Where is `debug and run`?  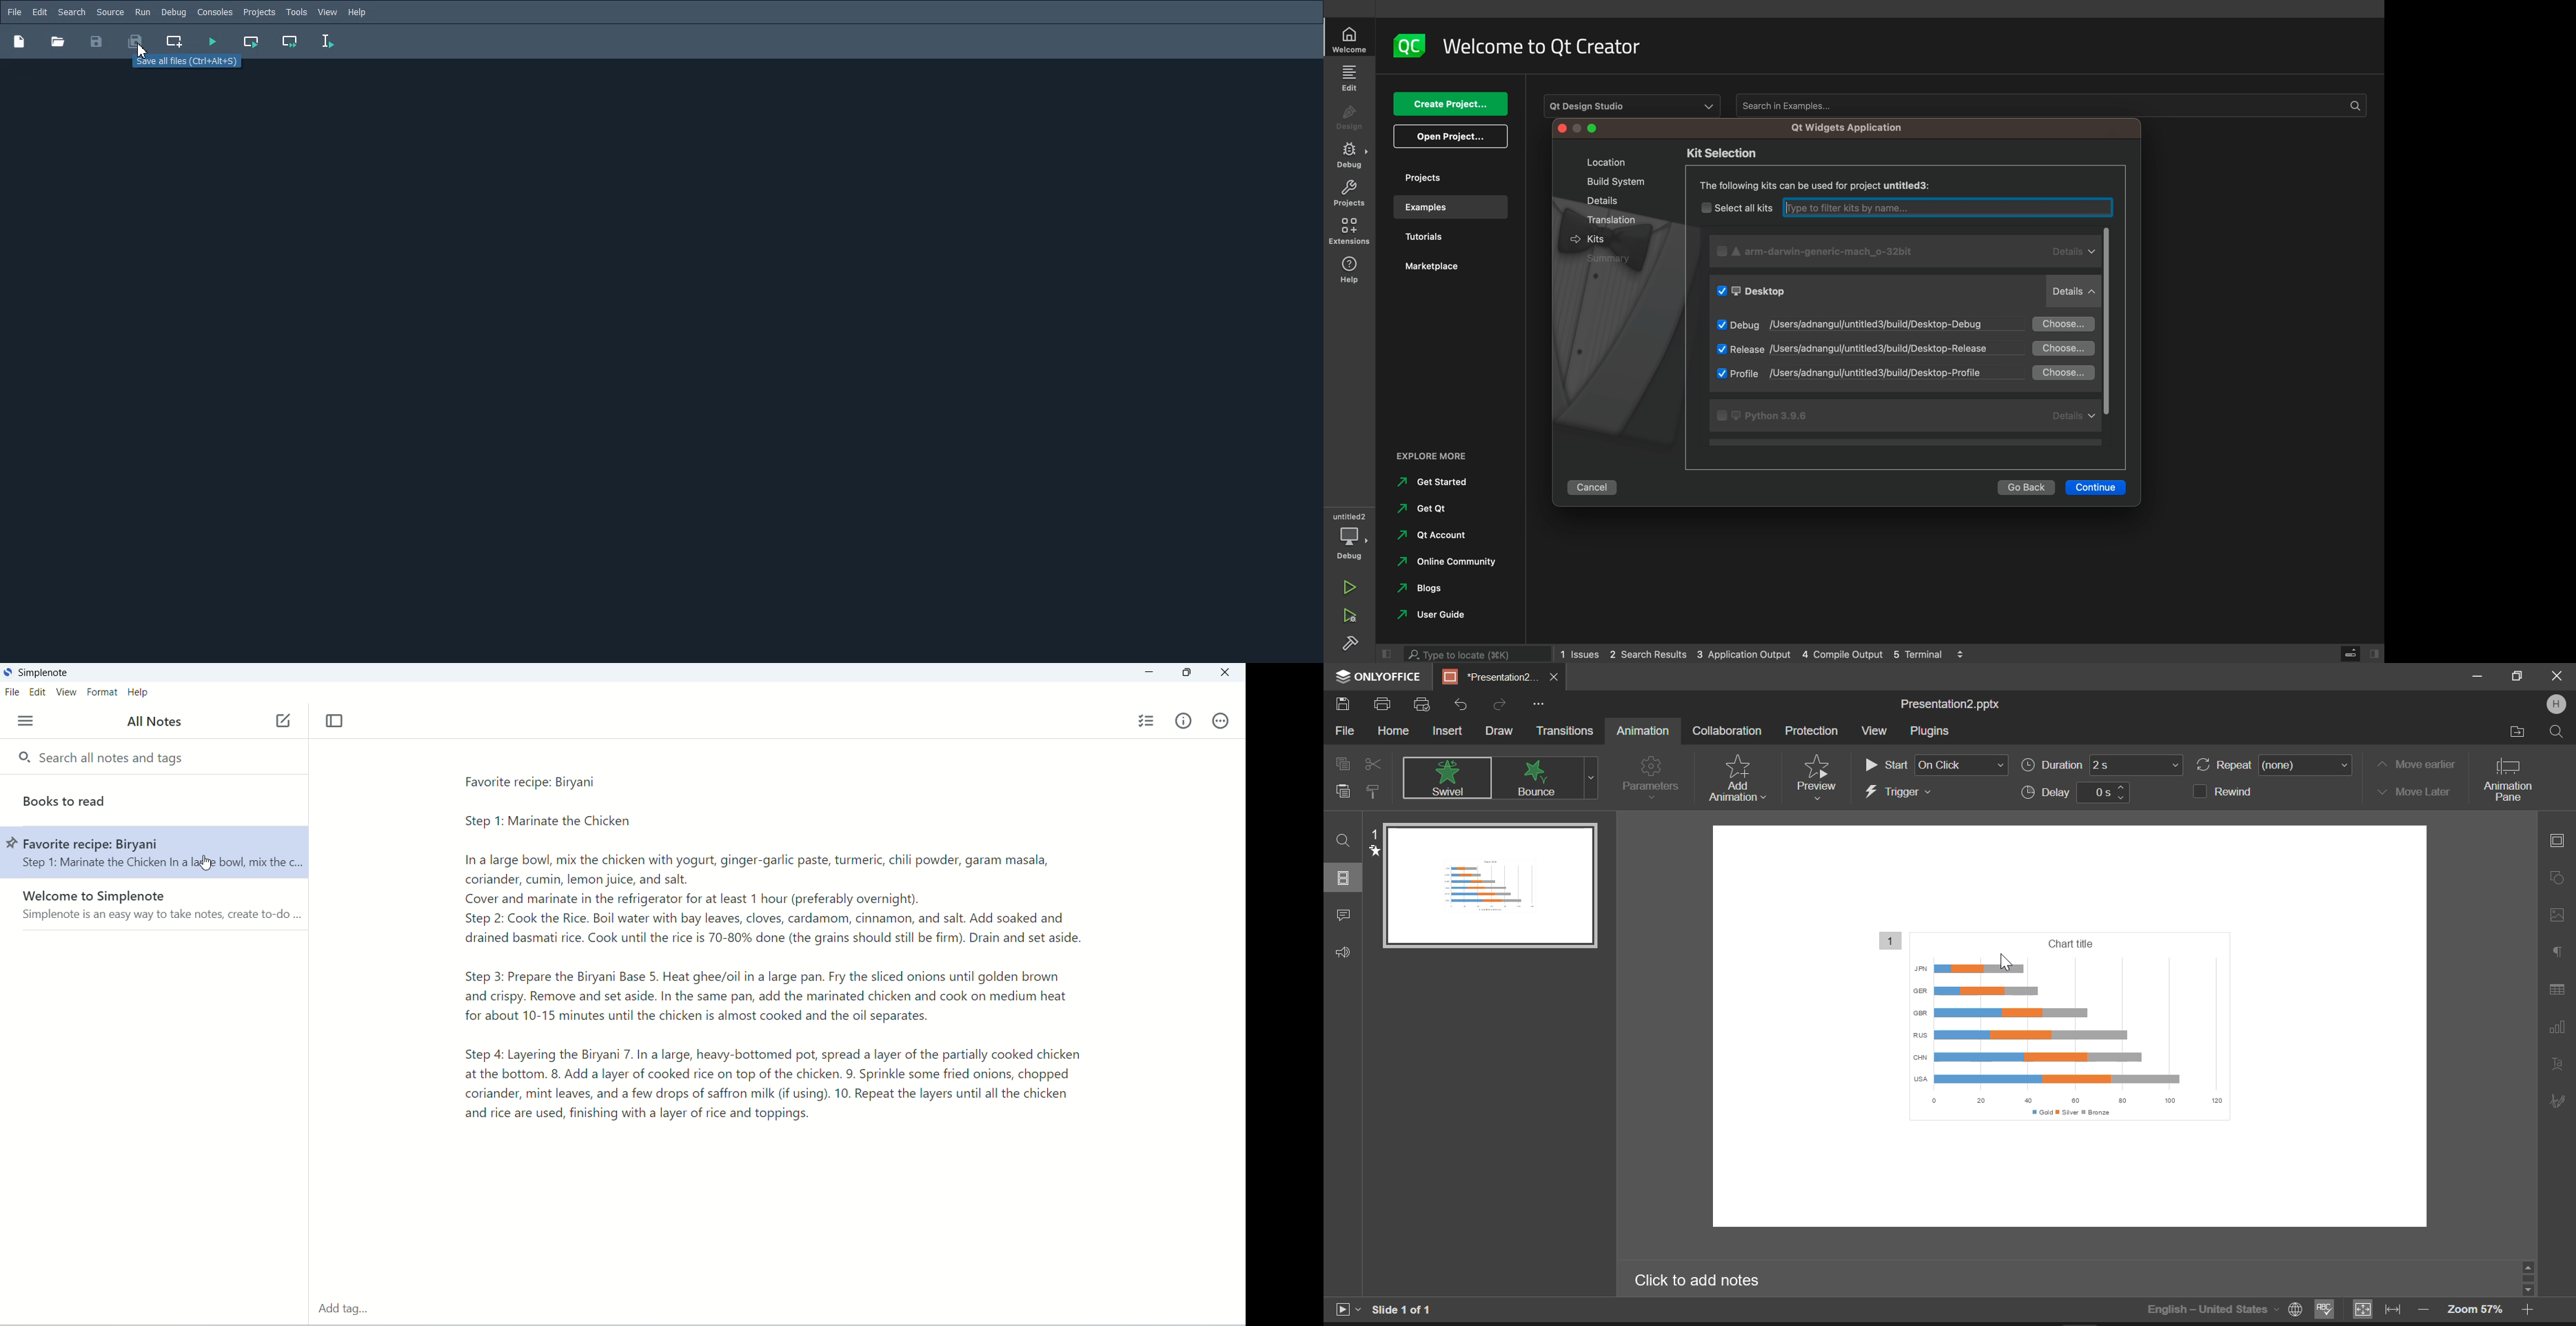
debug and run is located at coordinates (1350, 615).